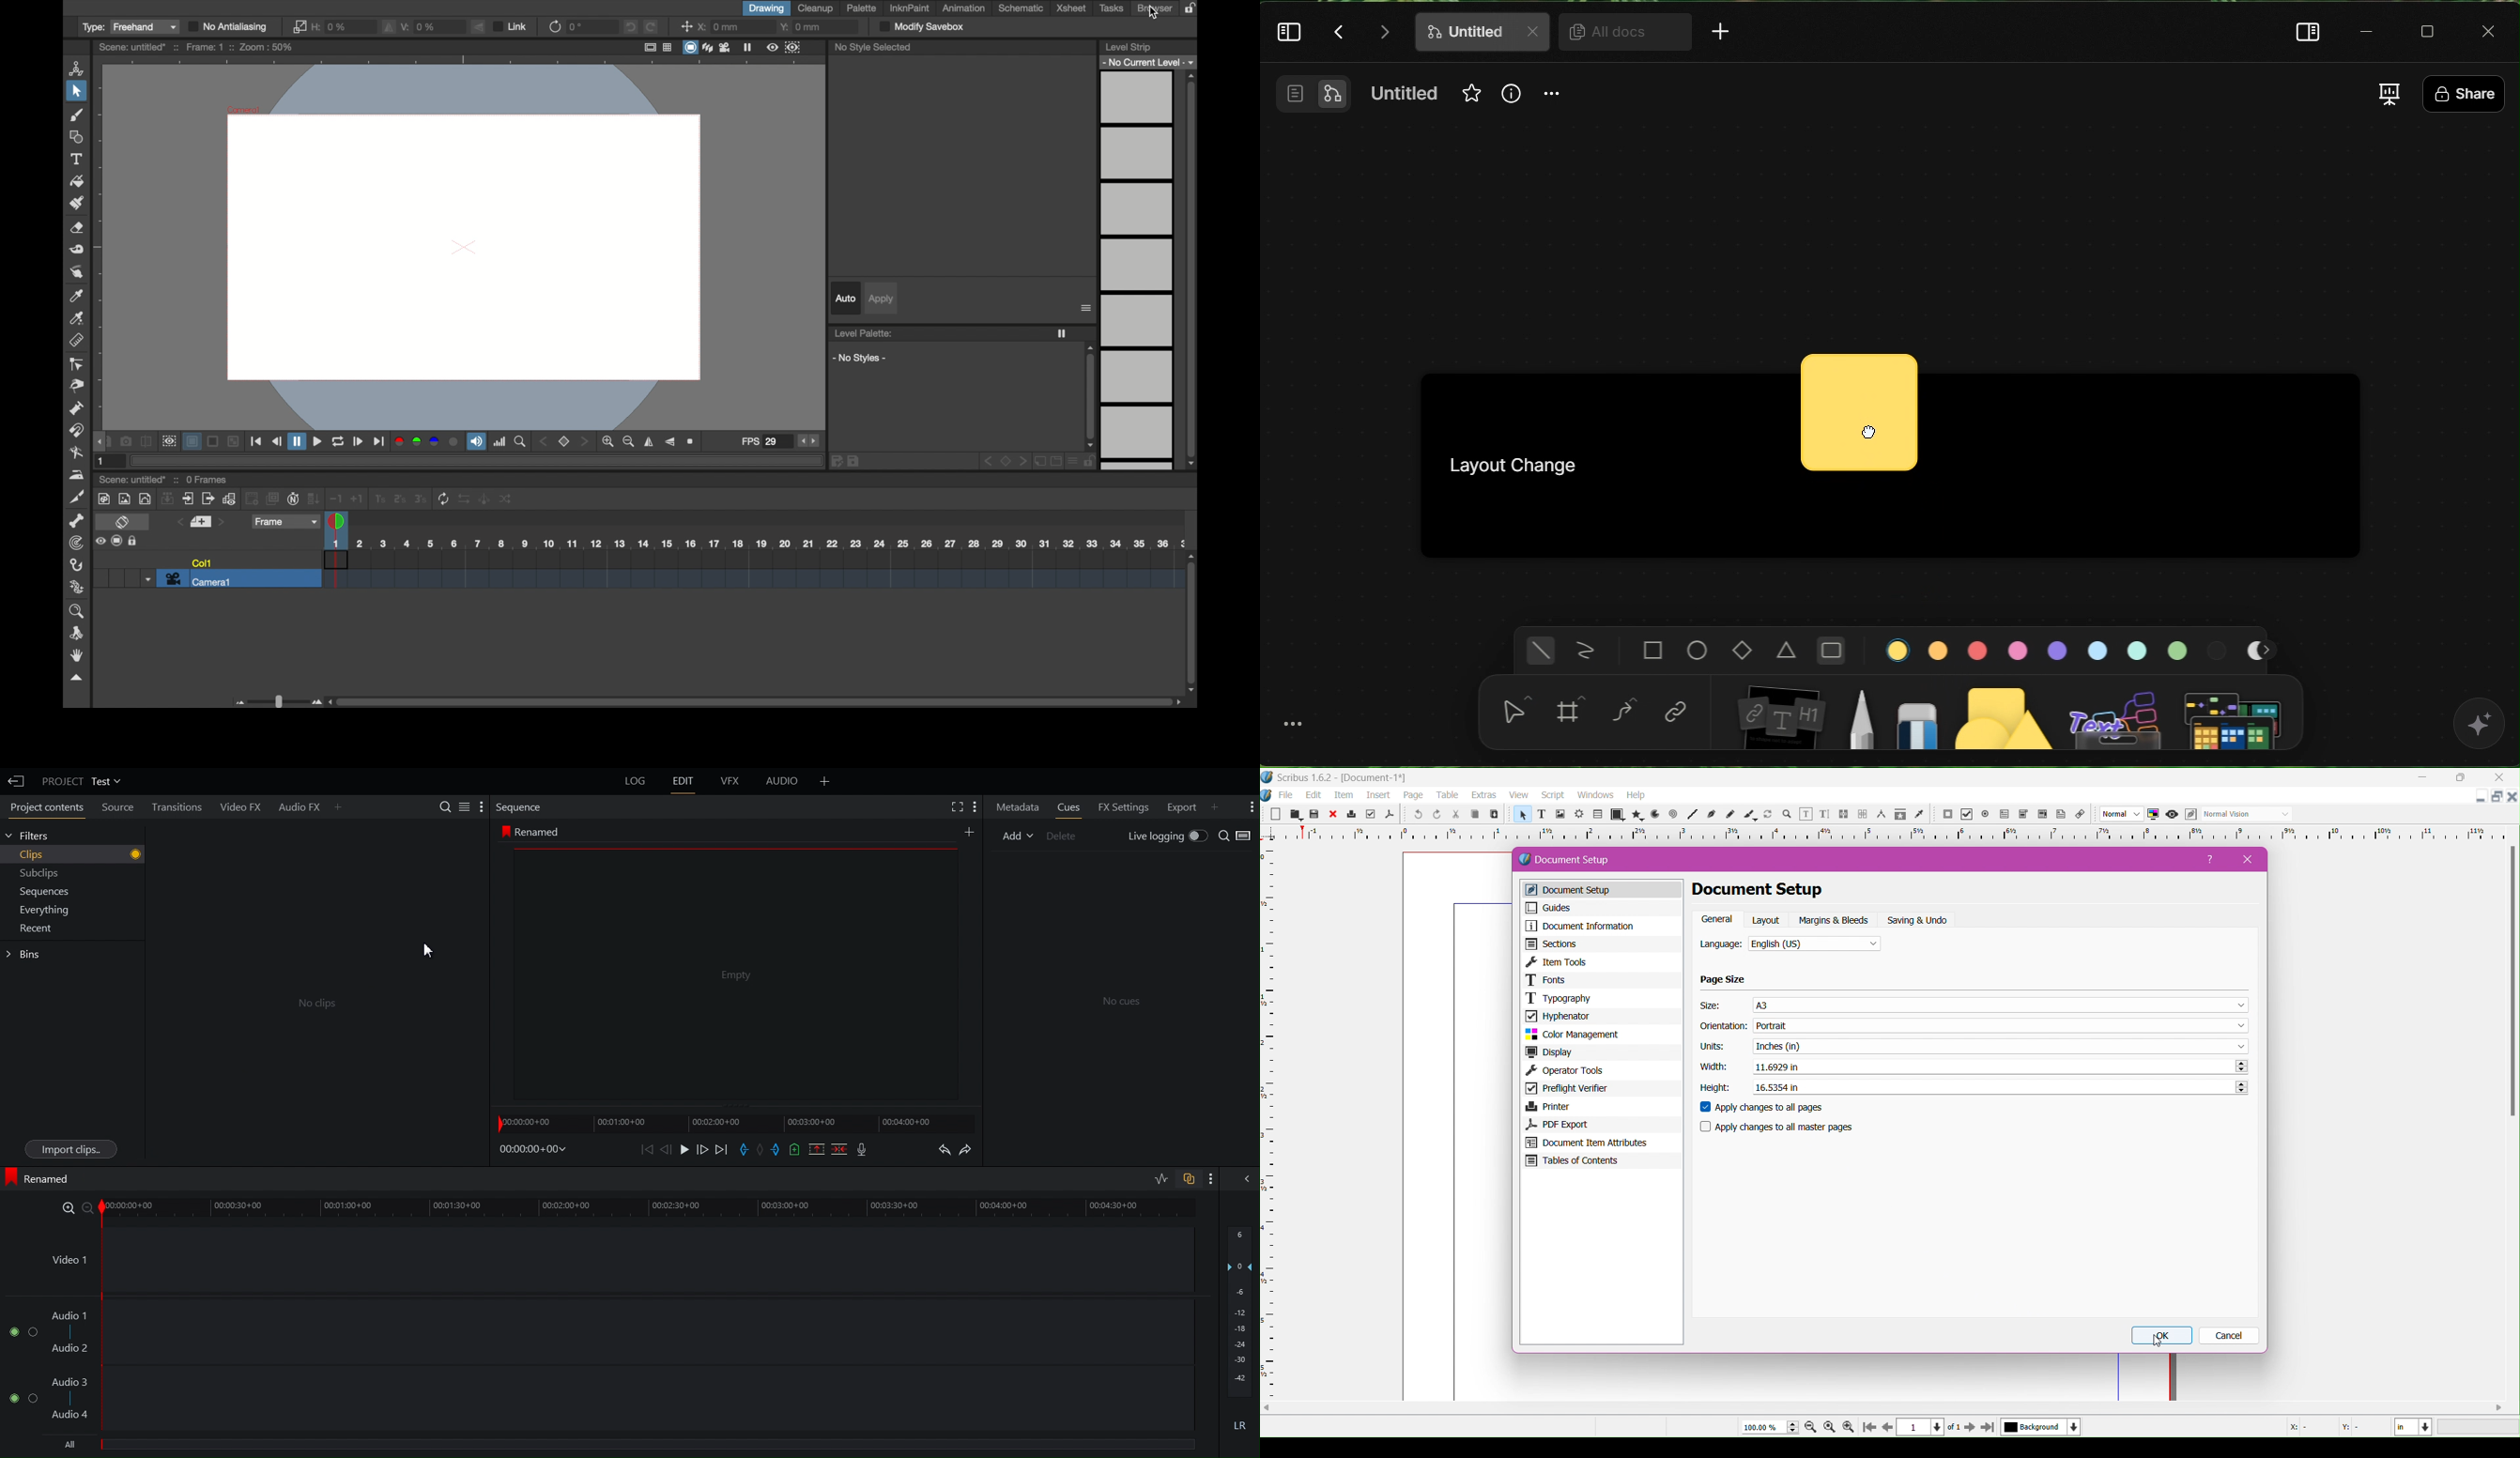 This screenshot has height=1484, width=2520. Describe the element at coordinates (1274, 815) in the screenshot. I see `new` at that location.